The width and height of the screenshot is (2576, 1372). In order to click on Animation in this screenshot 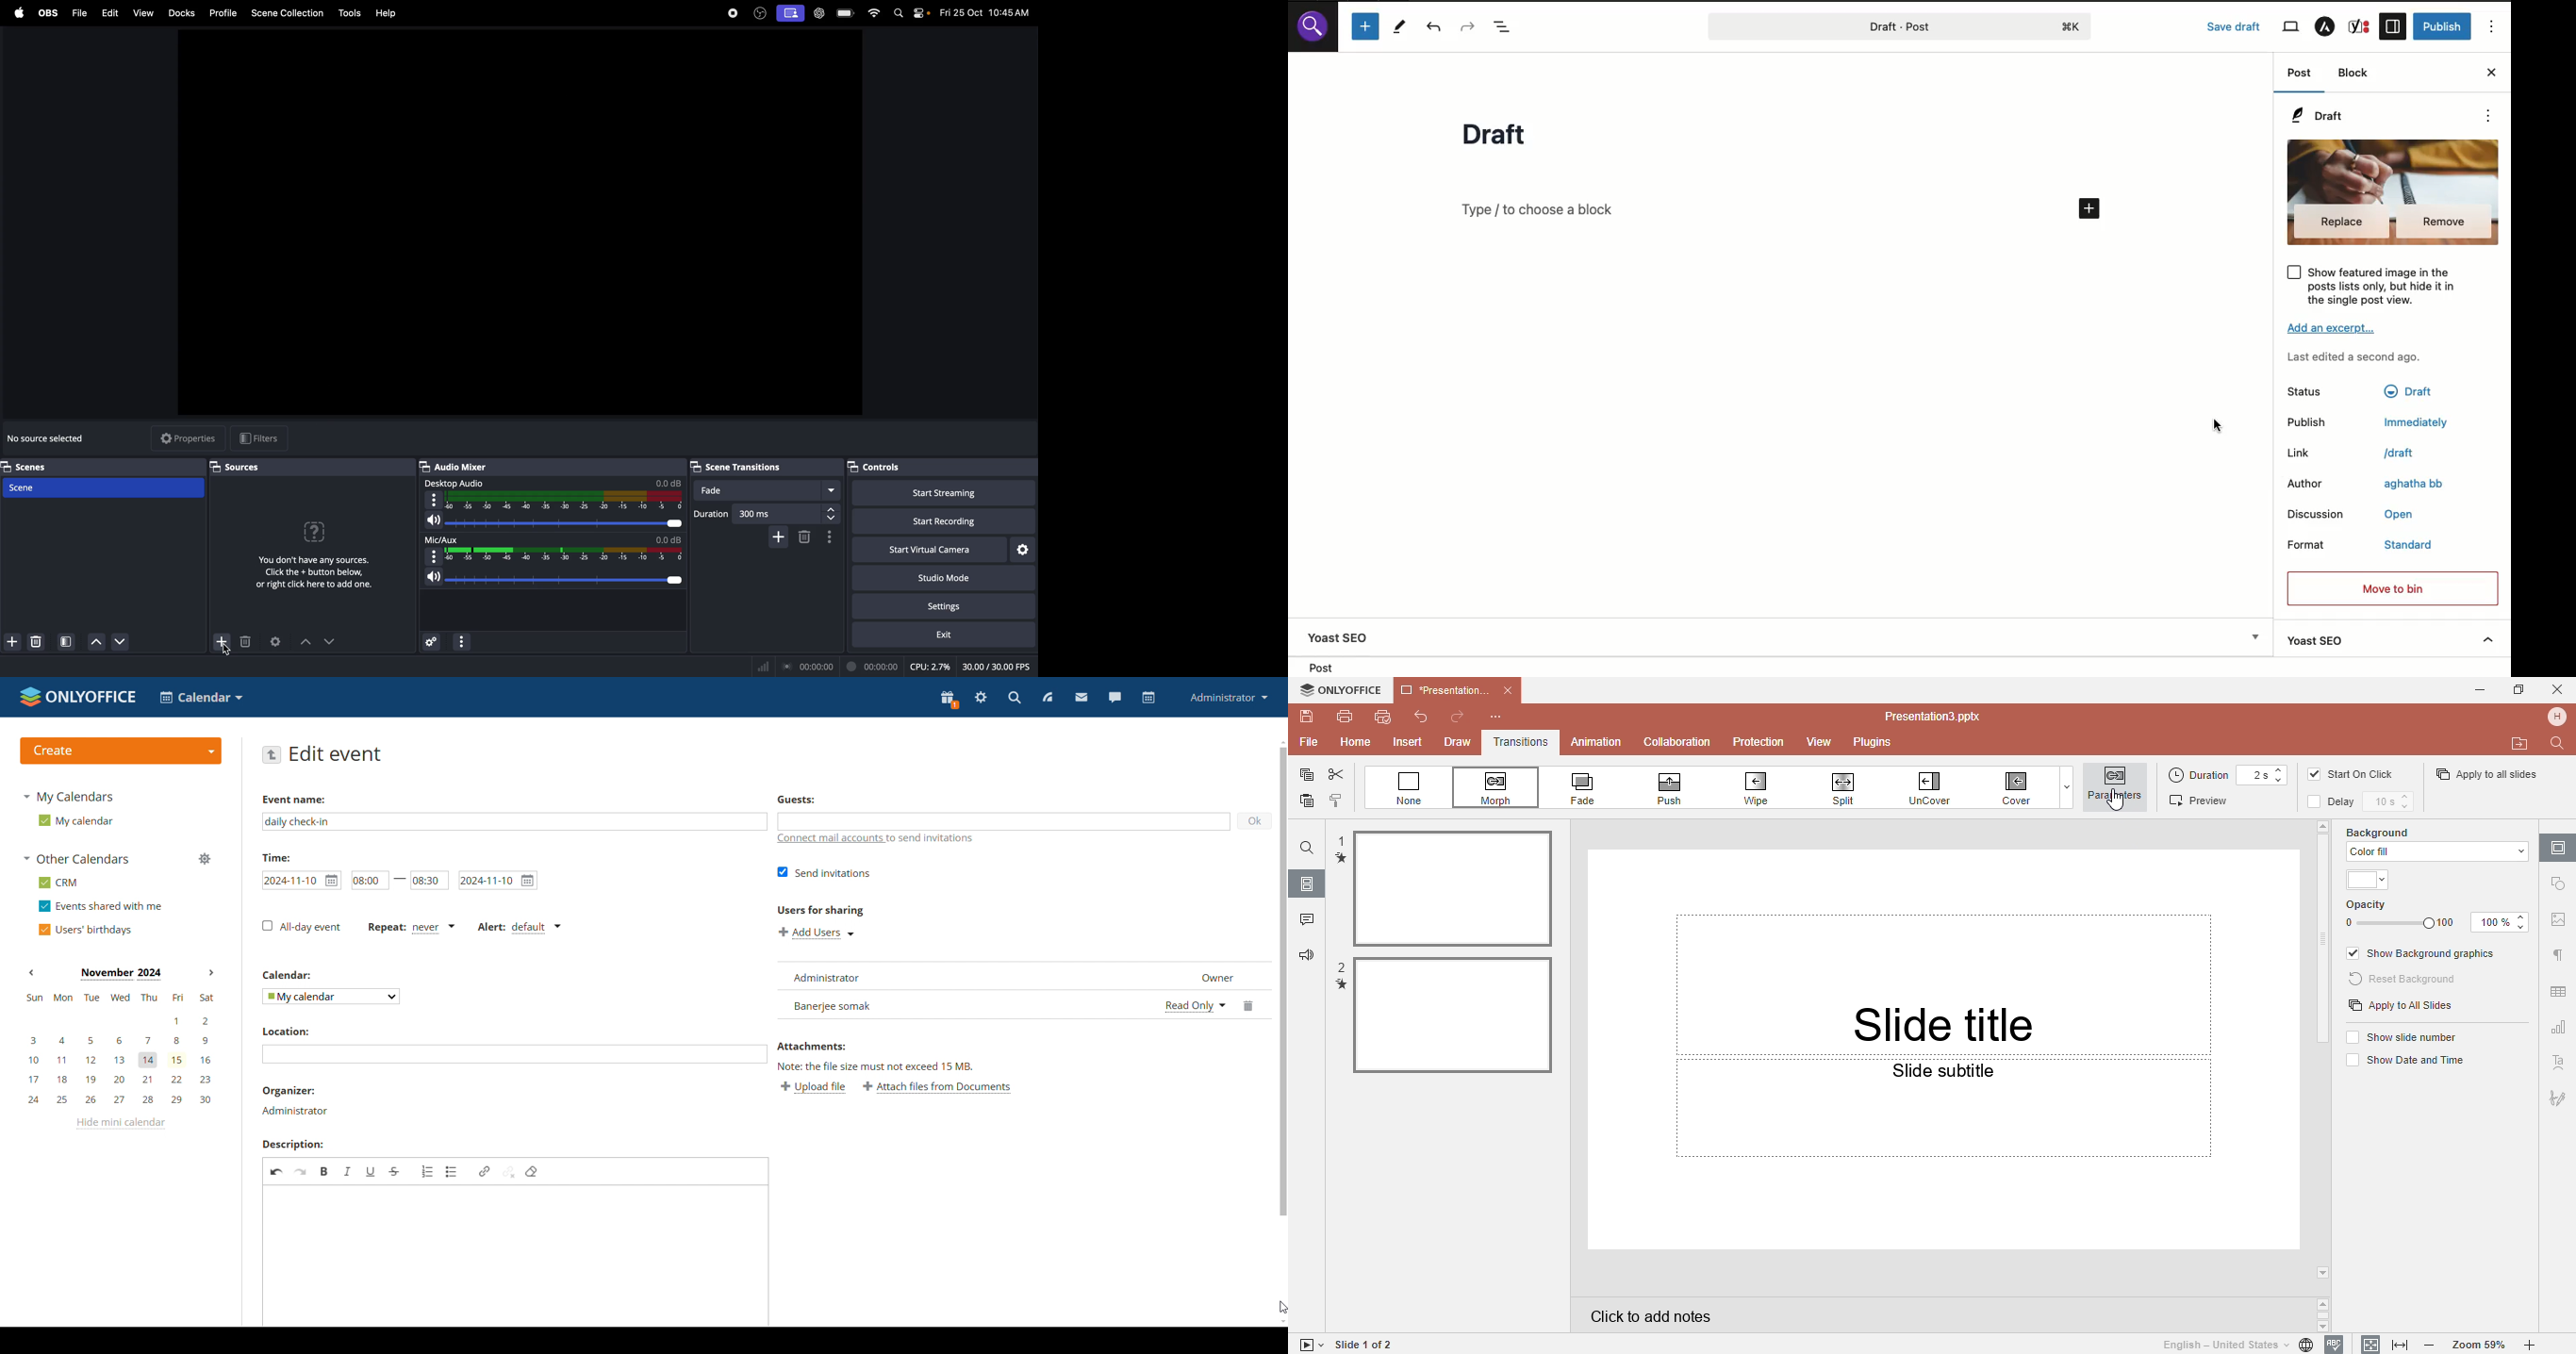, I will do `click(1595, 741)`.